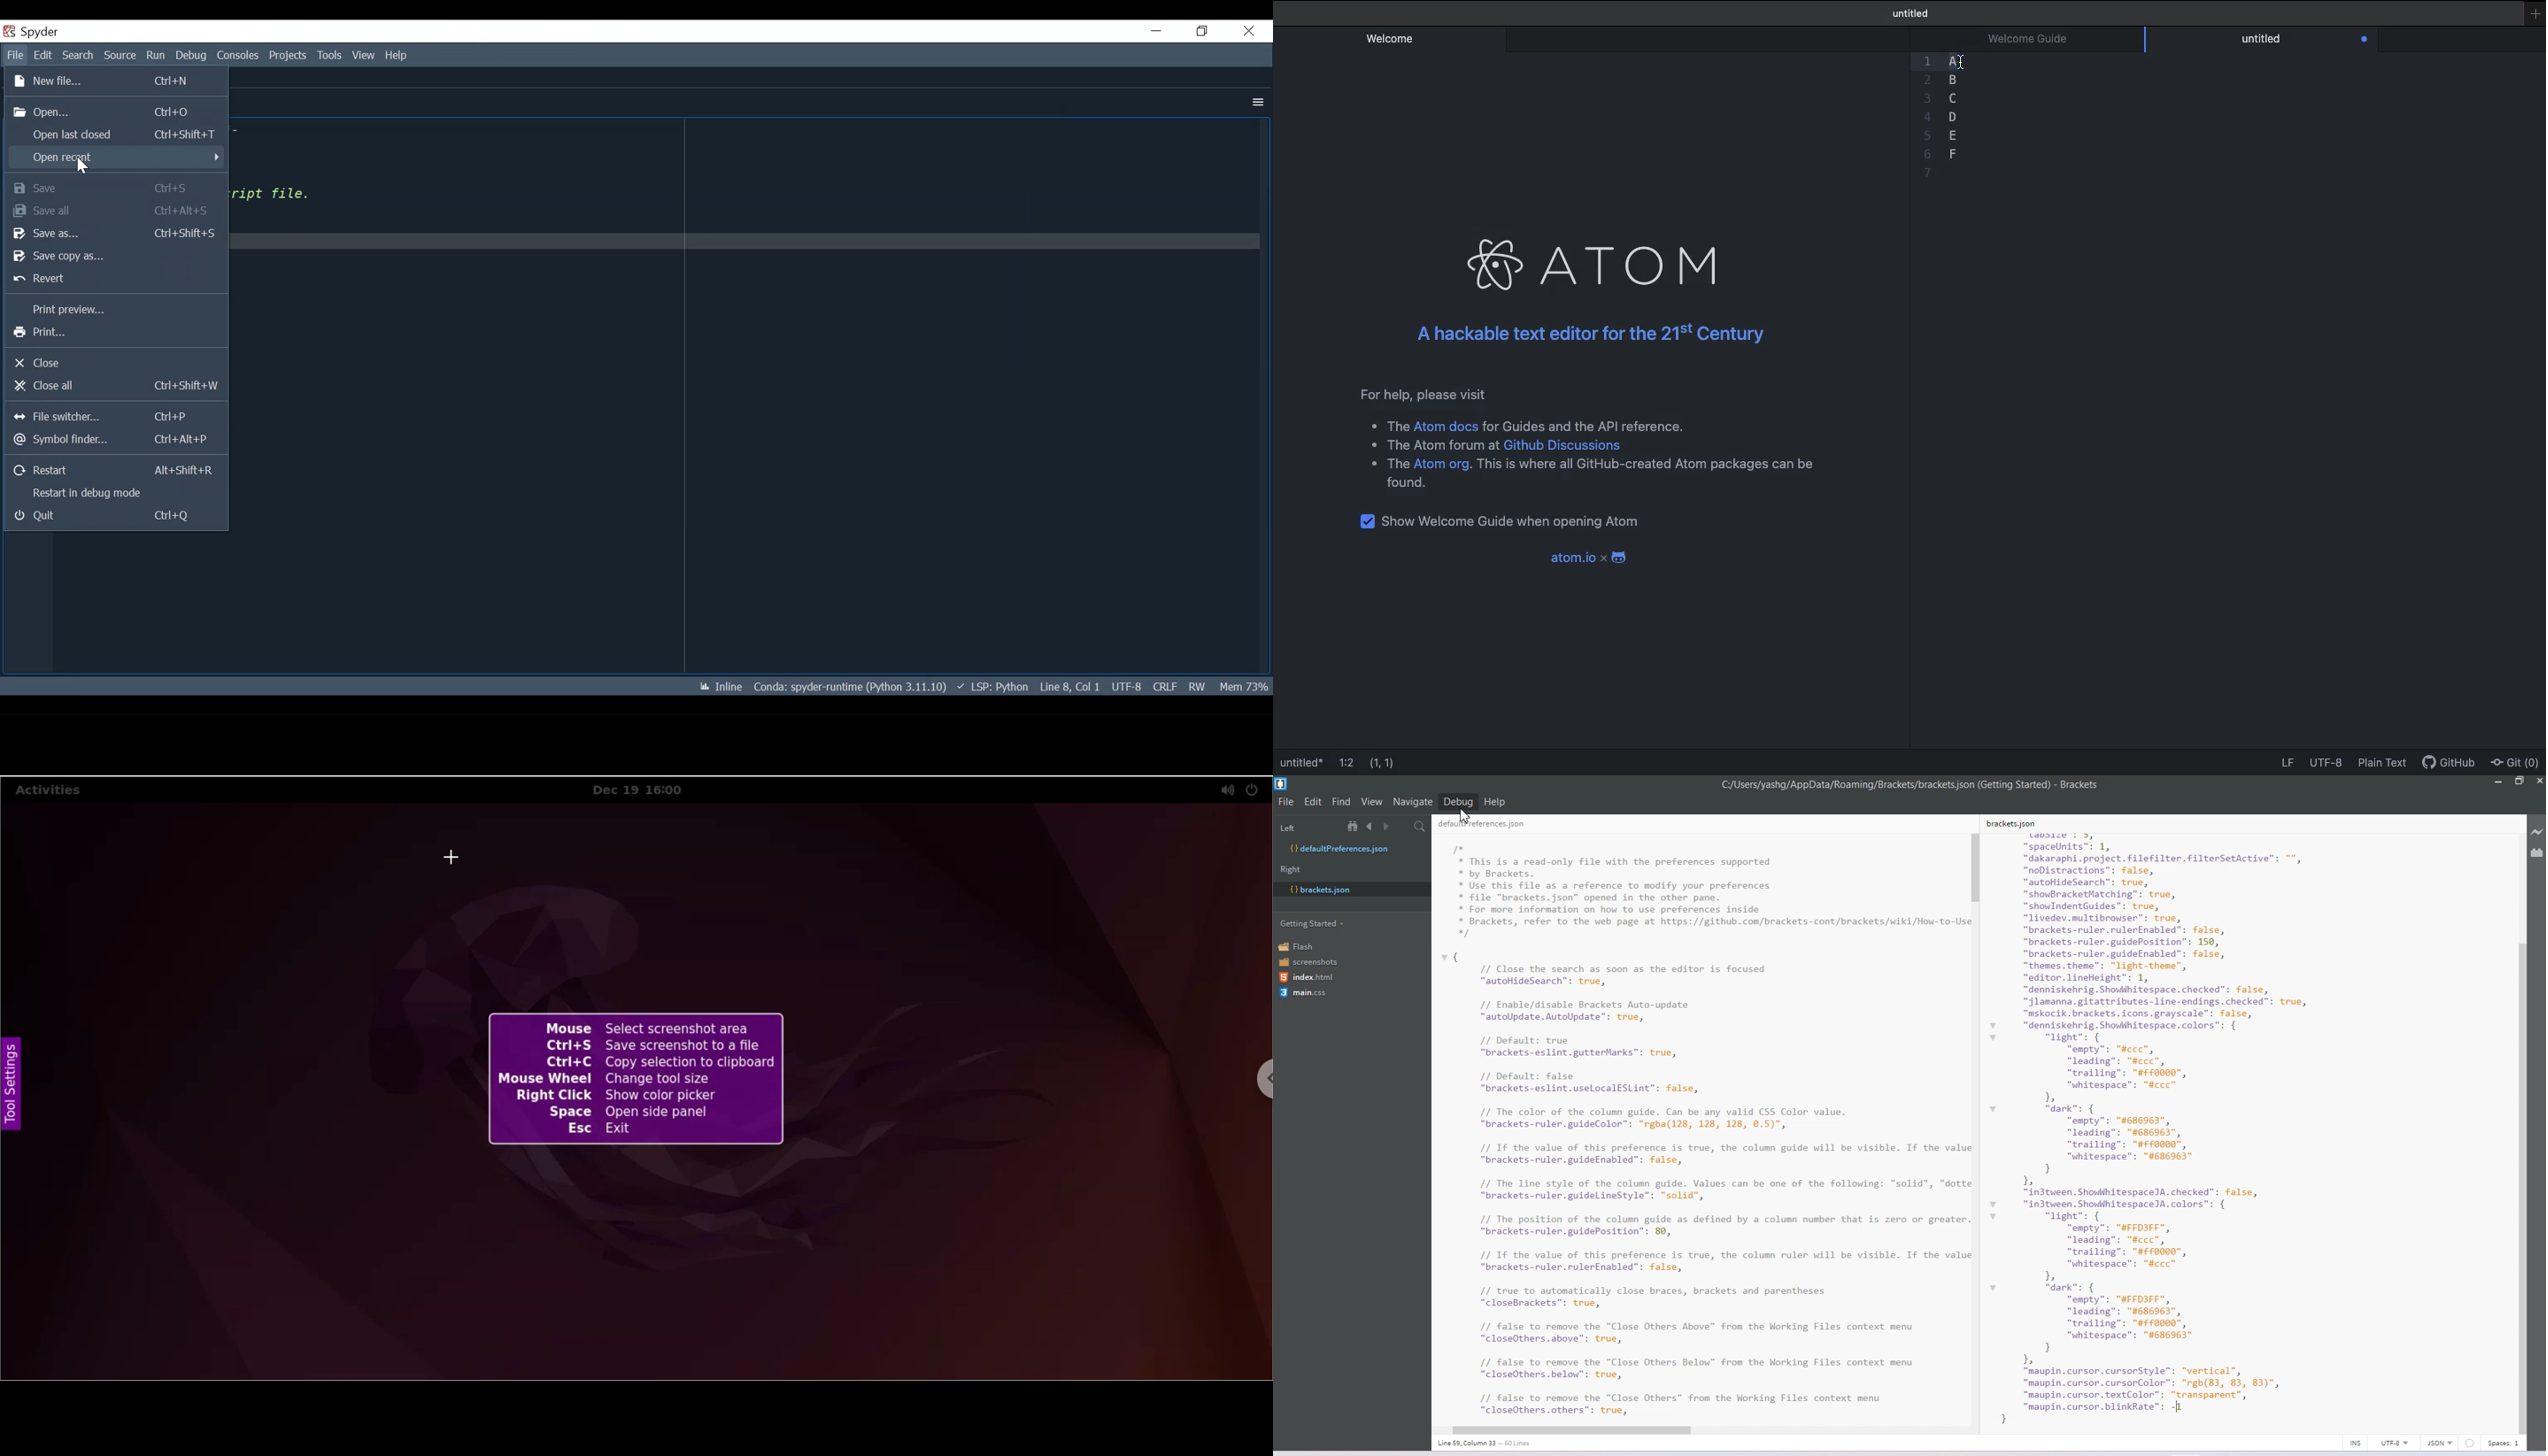  I want to click on Spaces 1, so click(2504, 1444).